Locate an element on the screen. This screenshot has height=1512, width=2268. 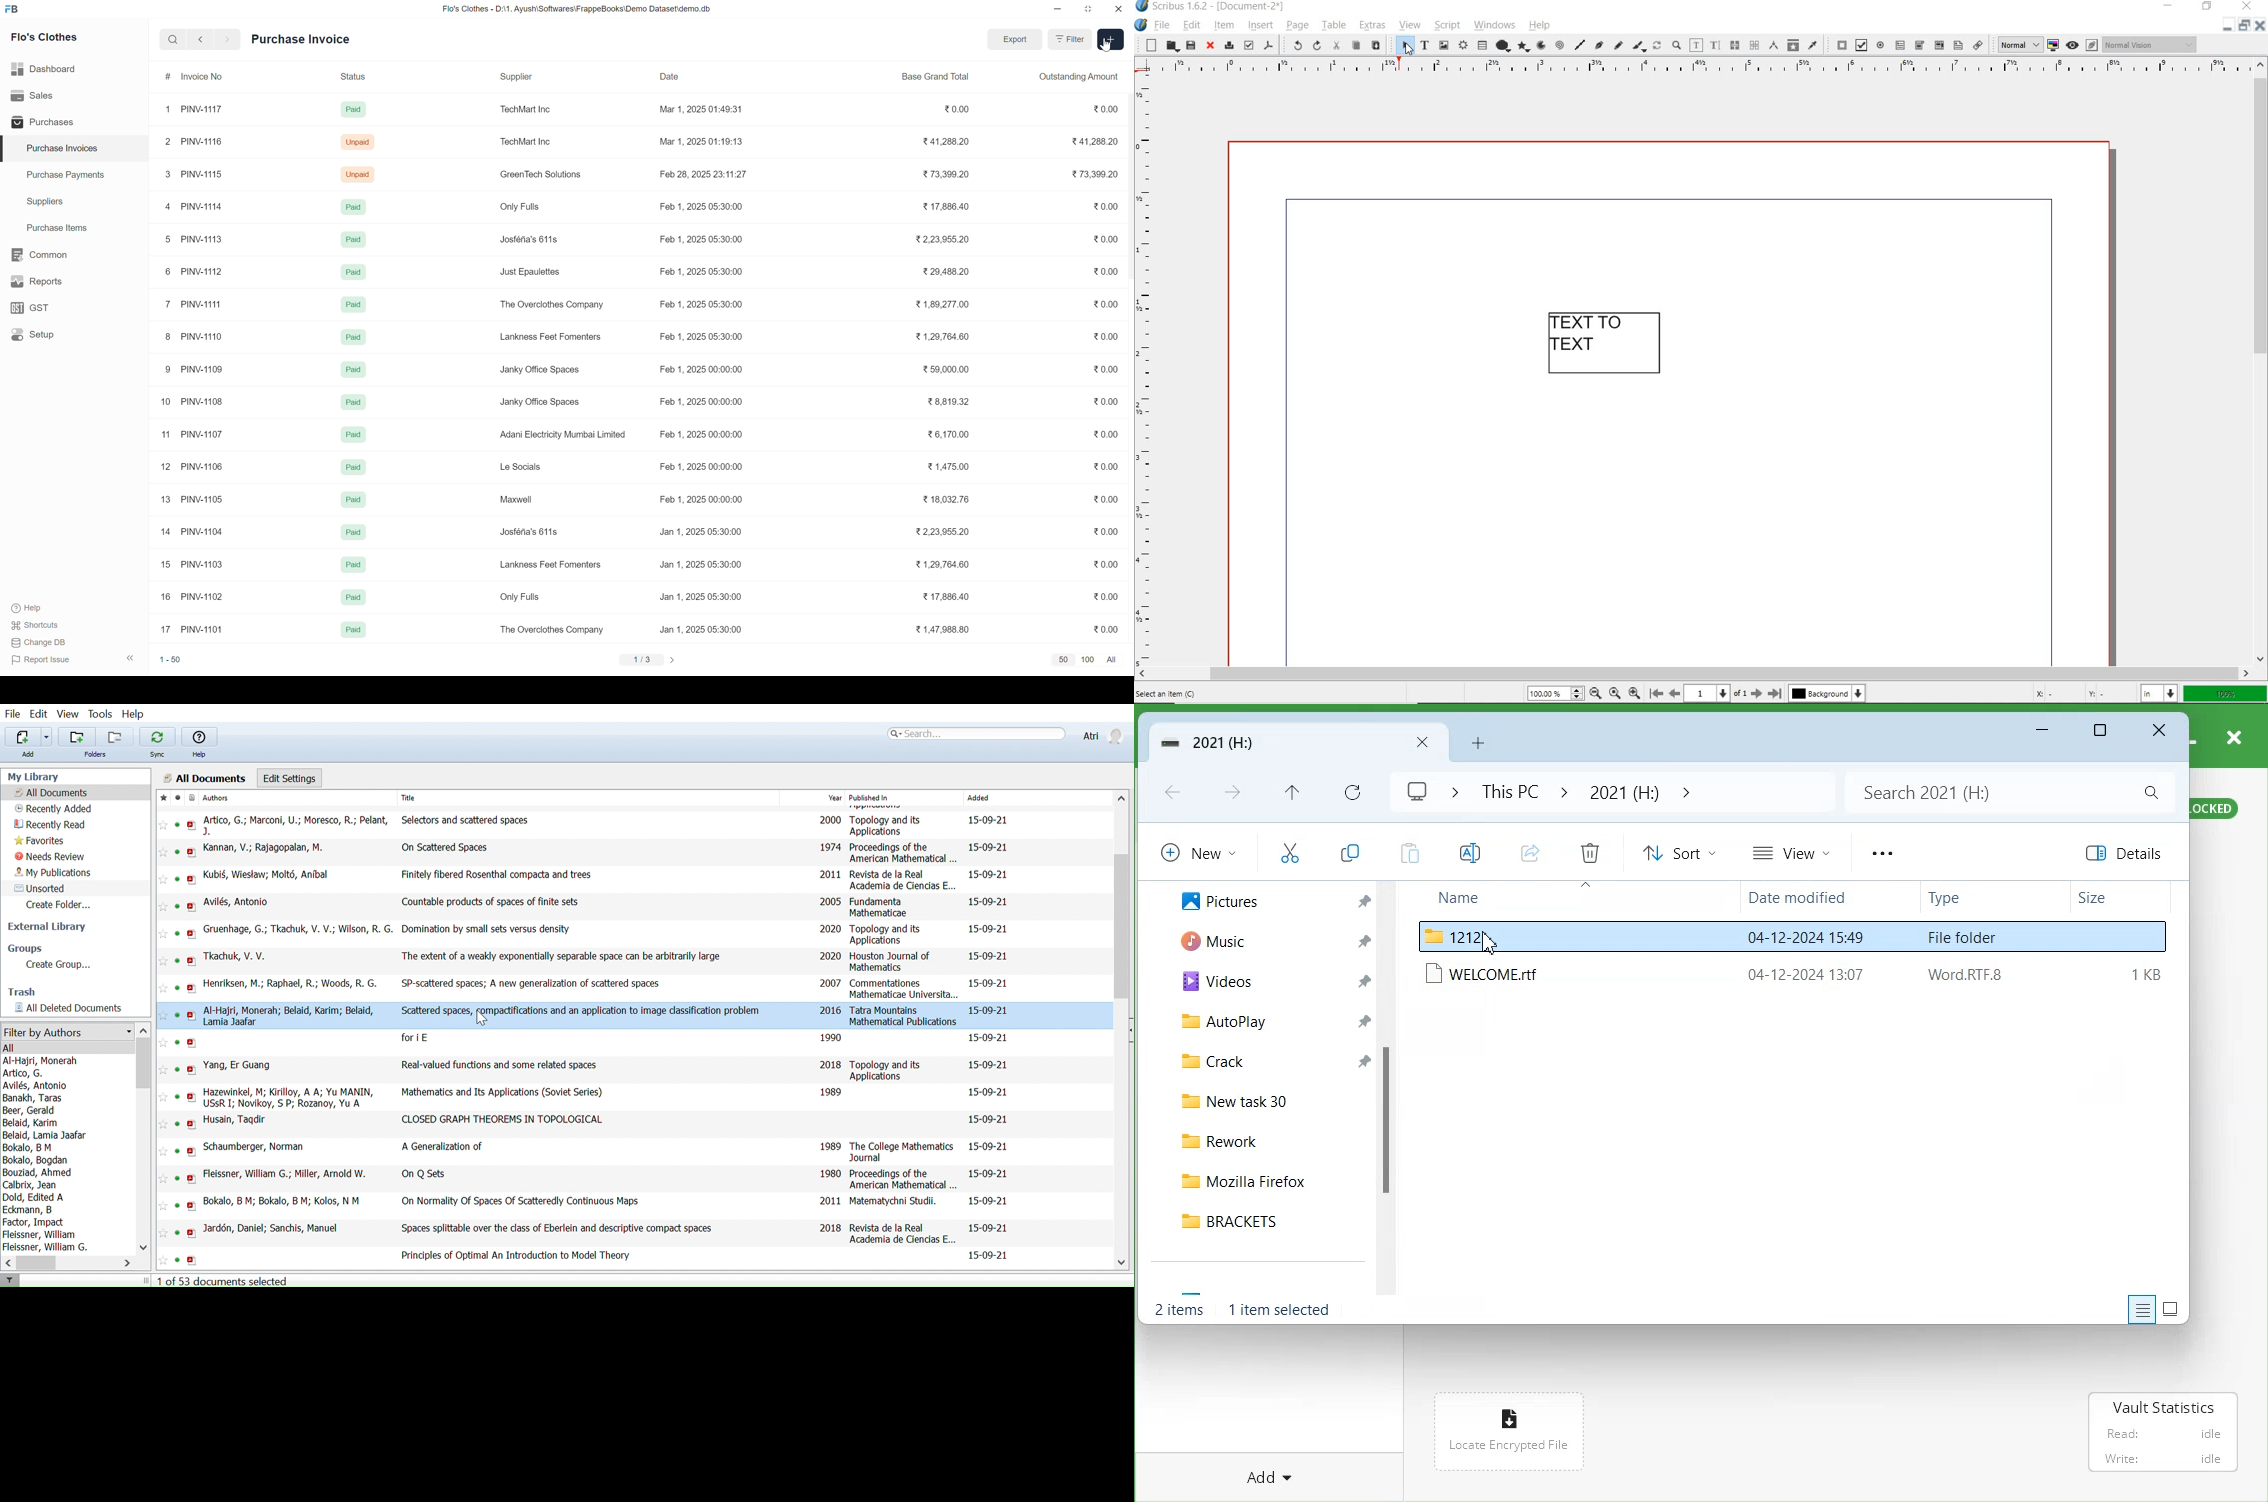
Report Issue is located at coordinates (41, 661).